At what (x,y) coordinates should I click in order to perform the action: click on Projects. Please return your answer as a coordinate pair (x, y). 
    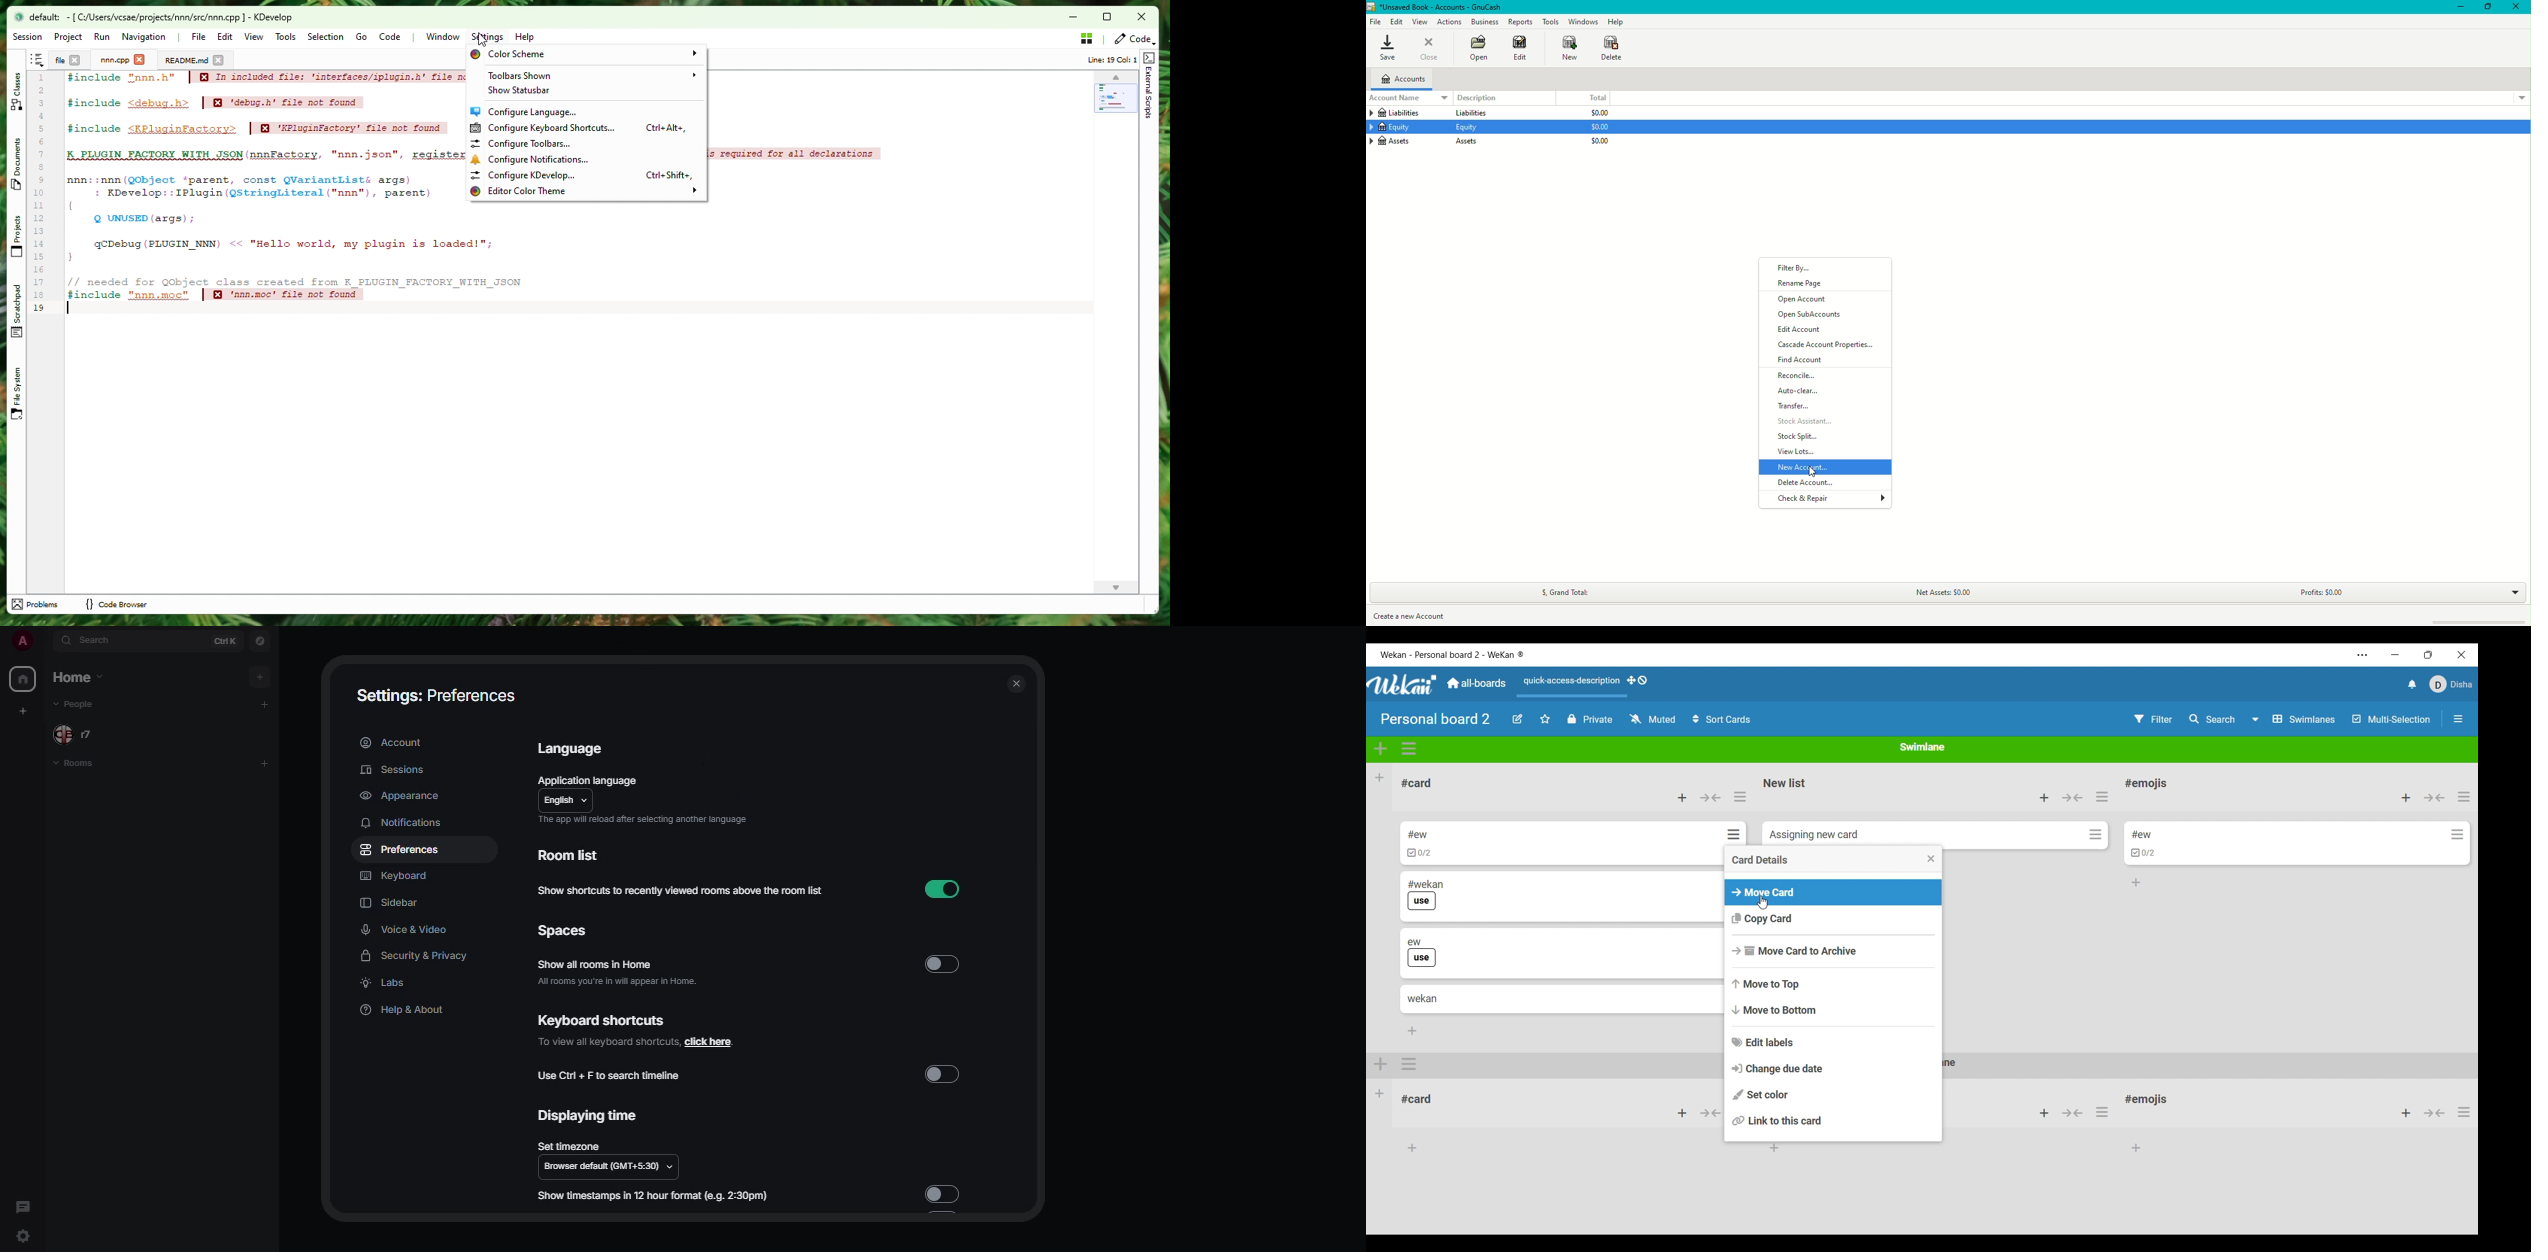
    Looking at the image, I should click on (18, 238).